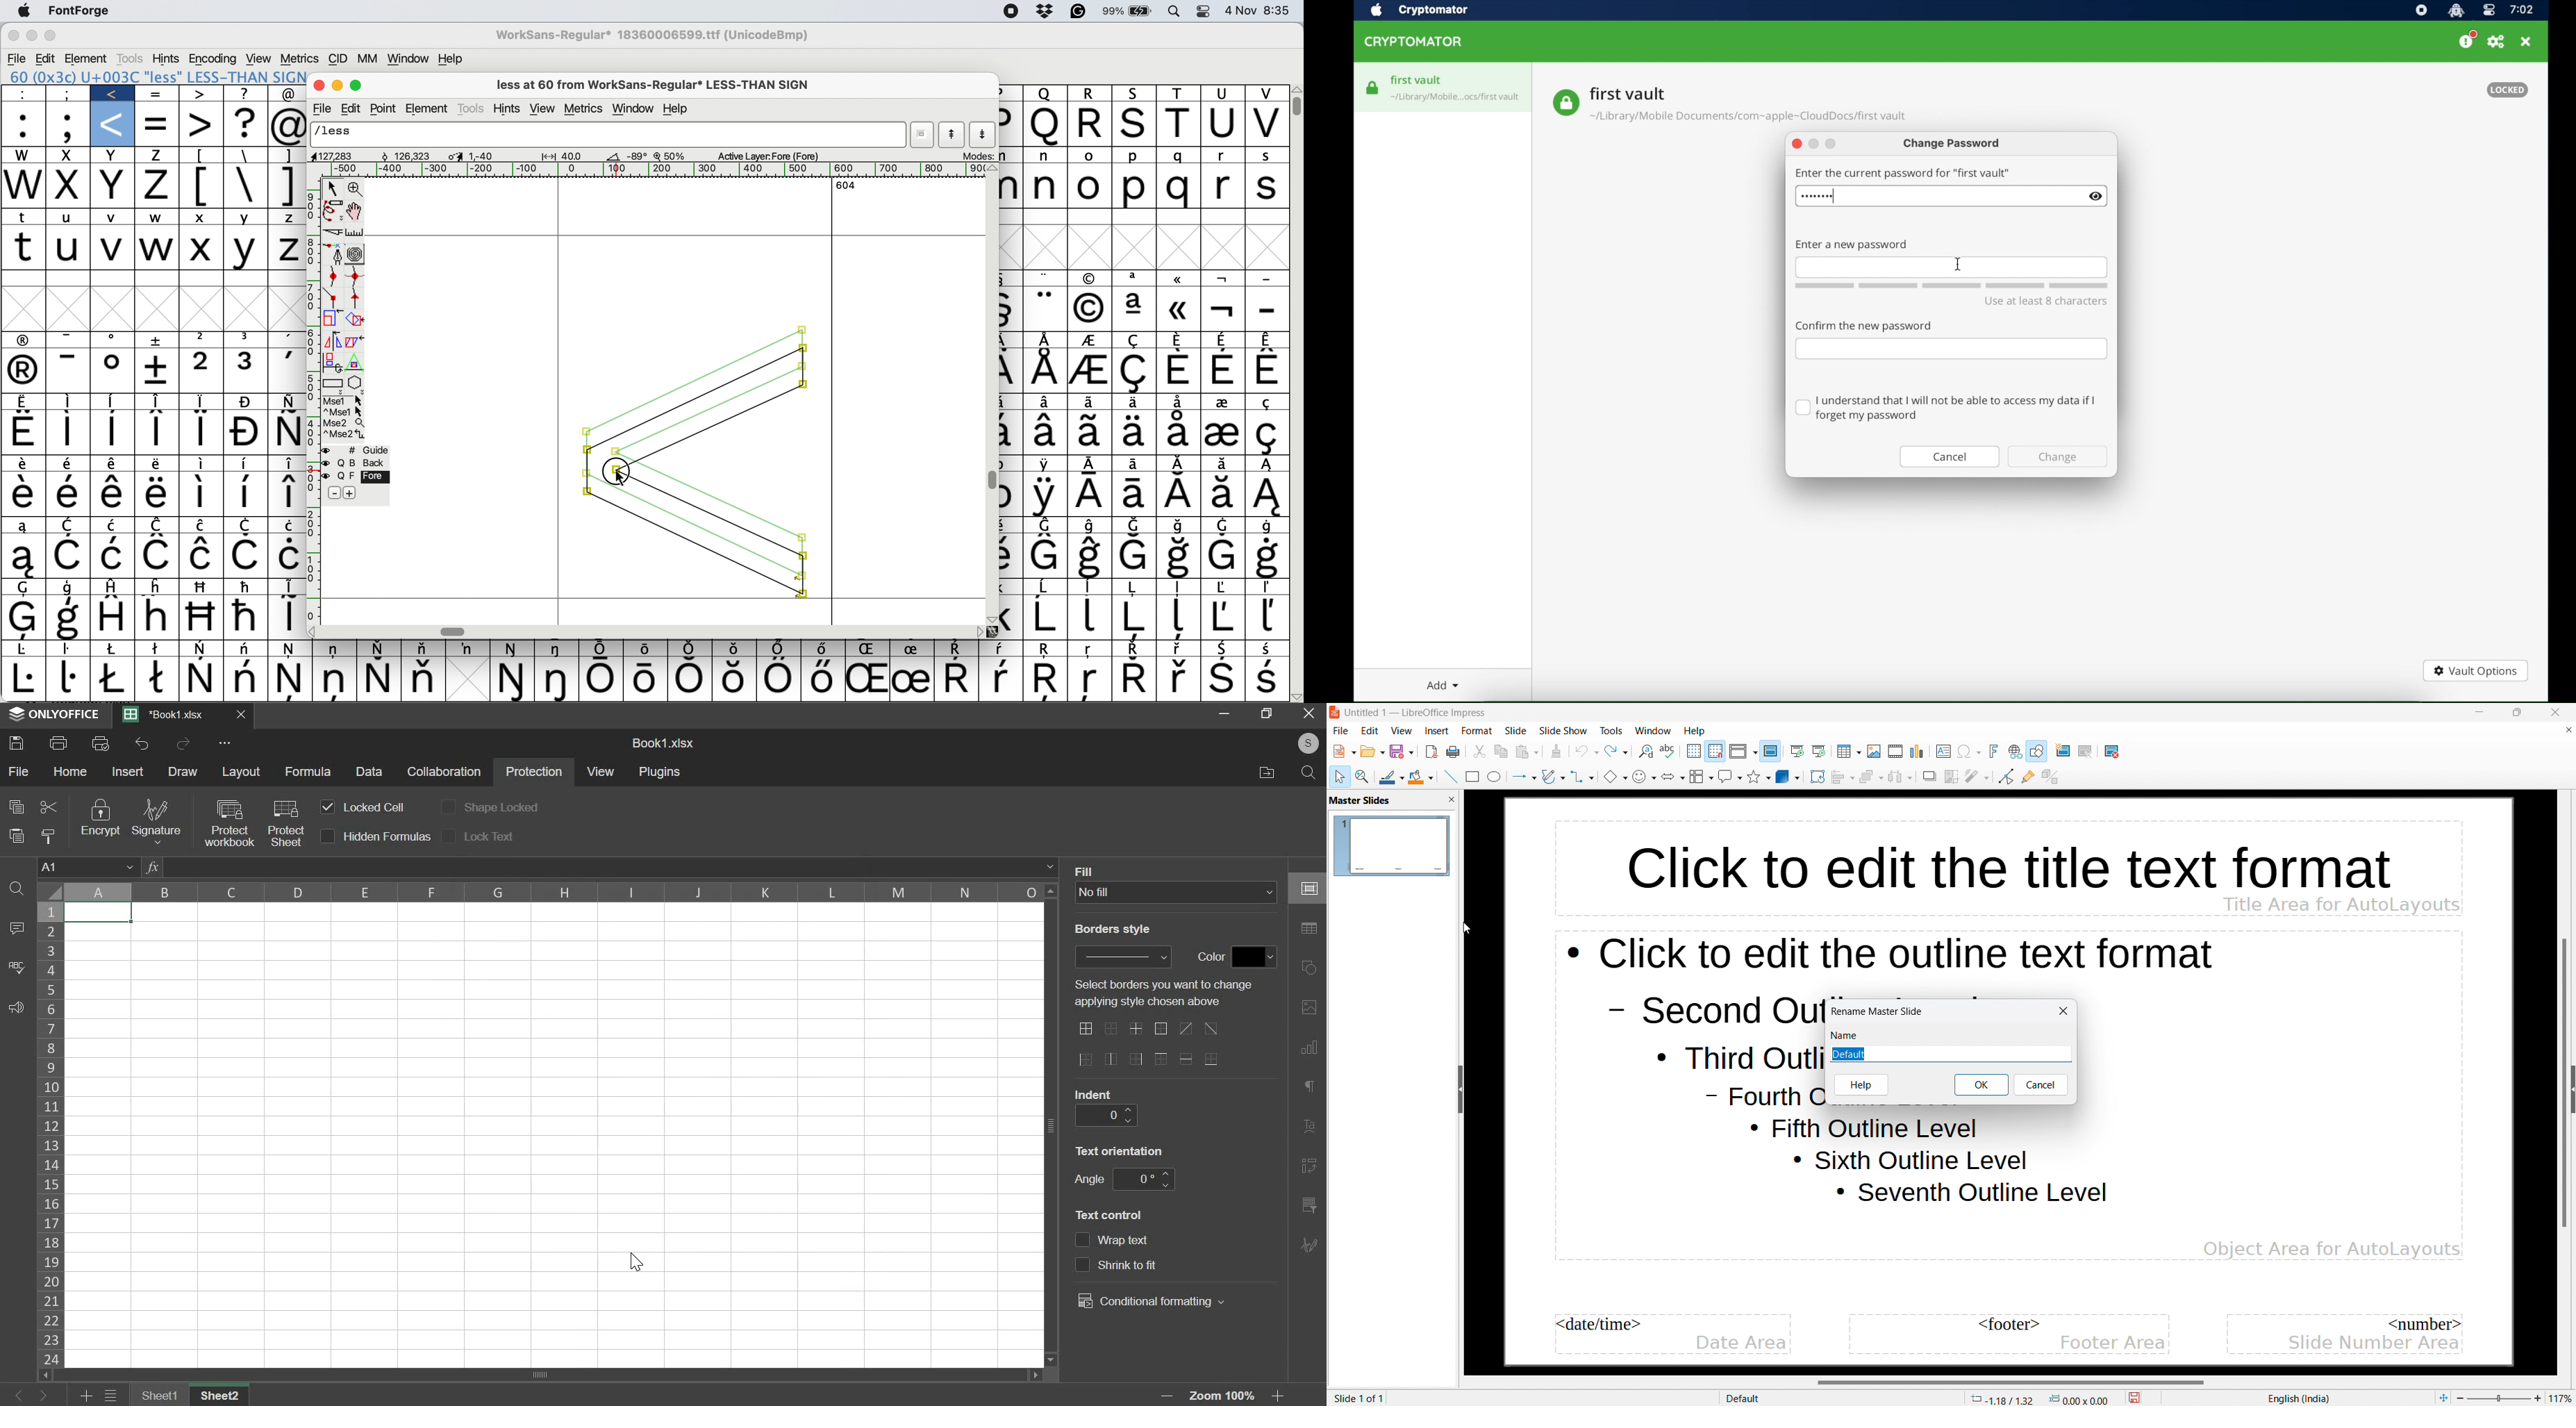 This screenshot has height=1428, width=2576. I want to click on minimise, so click(338, 87).